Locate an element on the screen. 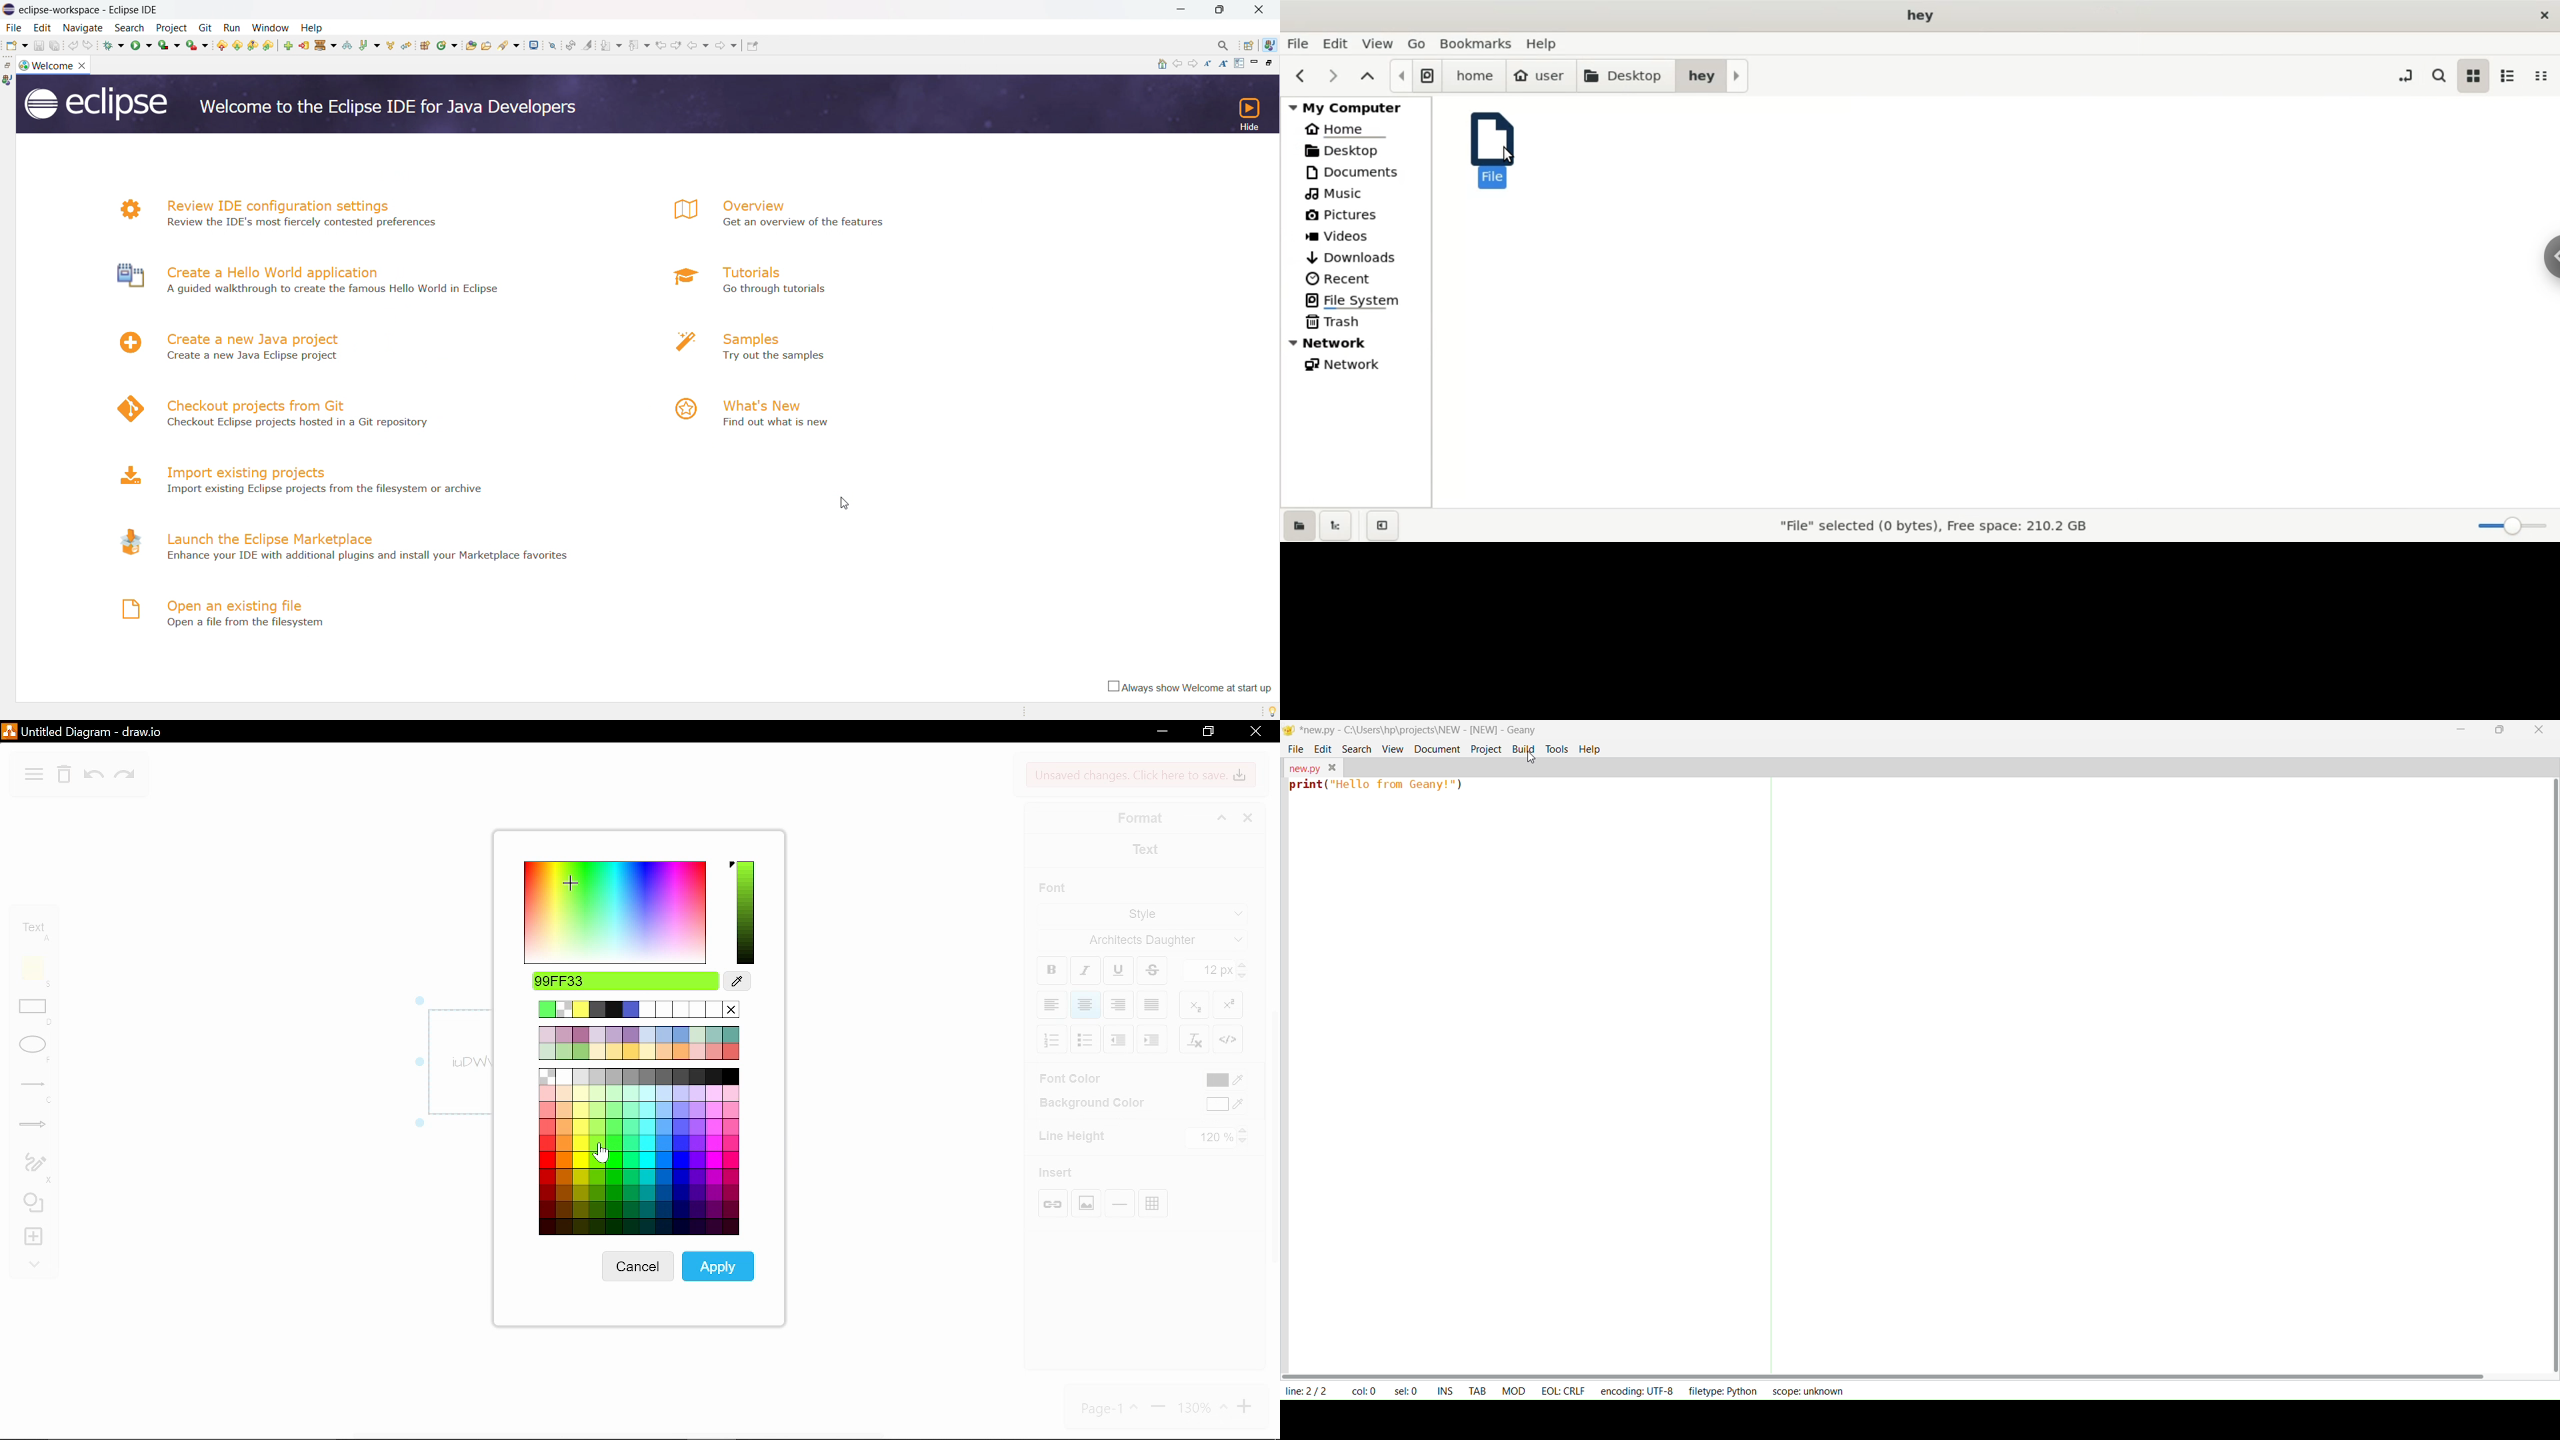  diagram is located at coordinates (34, 776).